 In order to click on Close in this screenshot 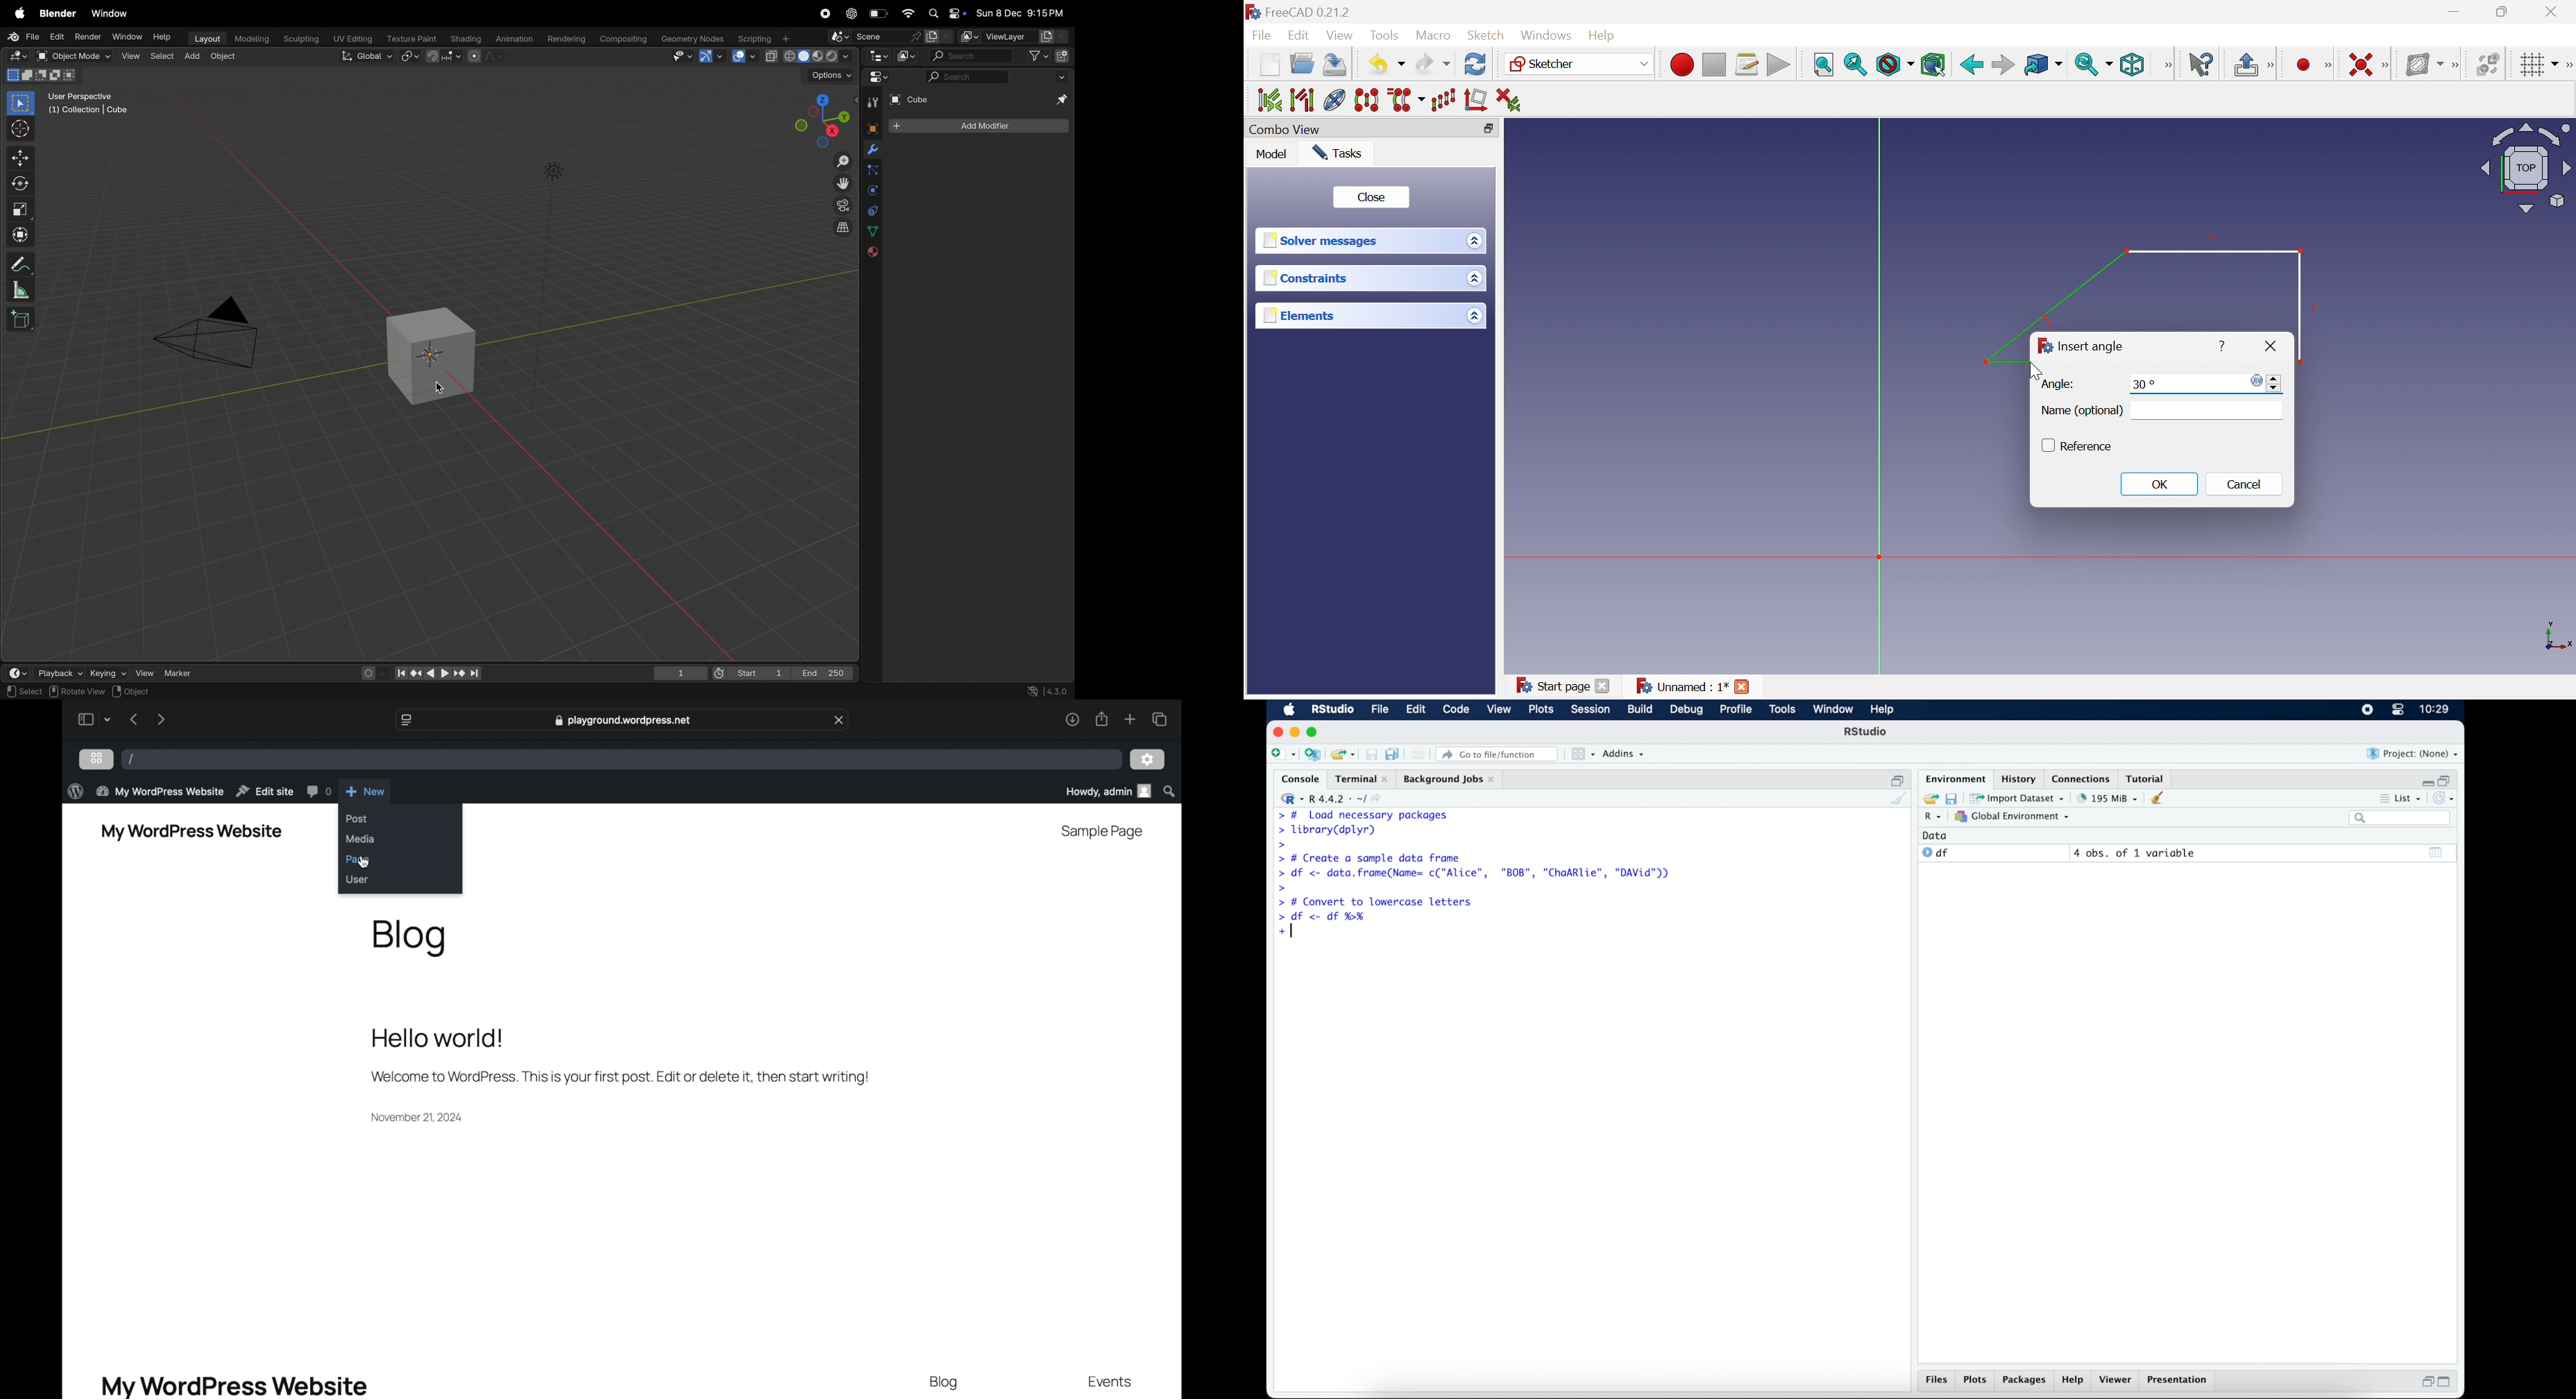, I will do `click(2554, 12)`.